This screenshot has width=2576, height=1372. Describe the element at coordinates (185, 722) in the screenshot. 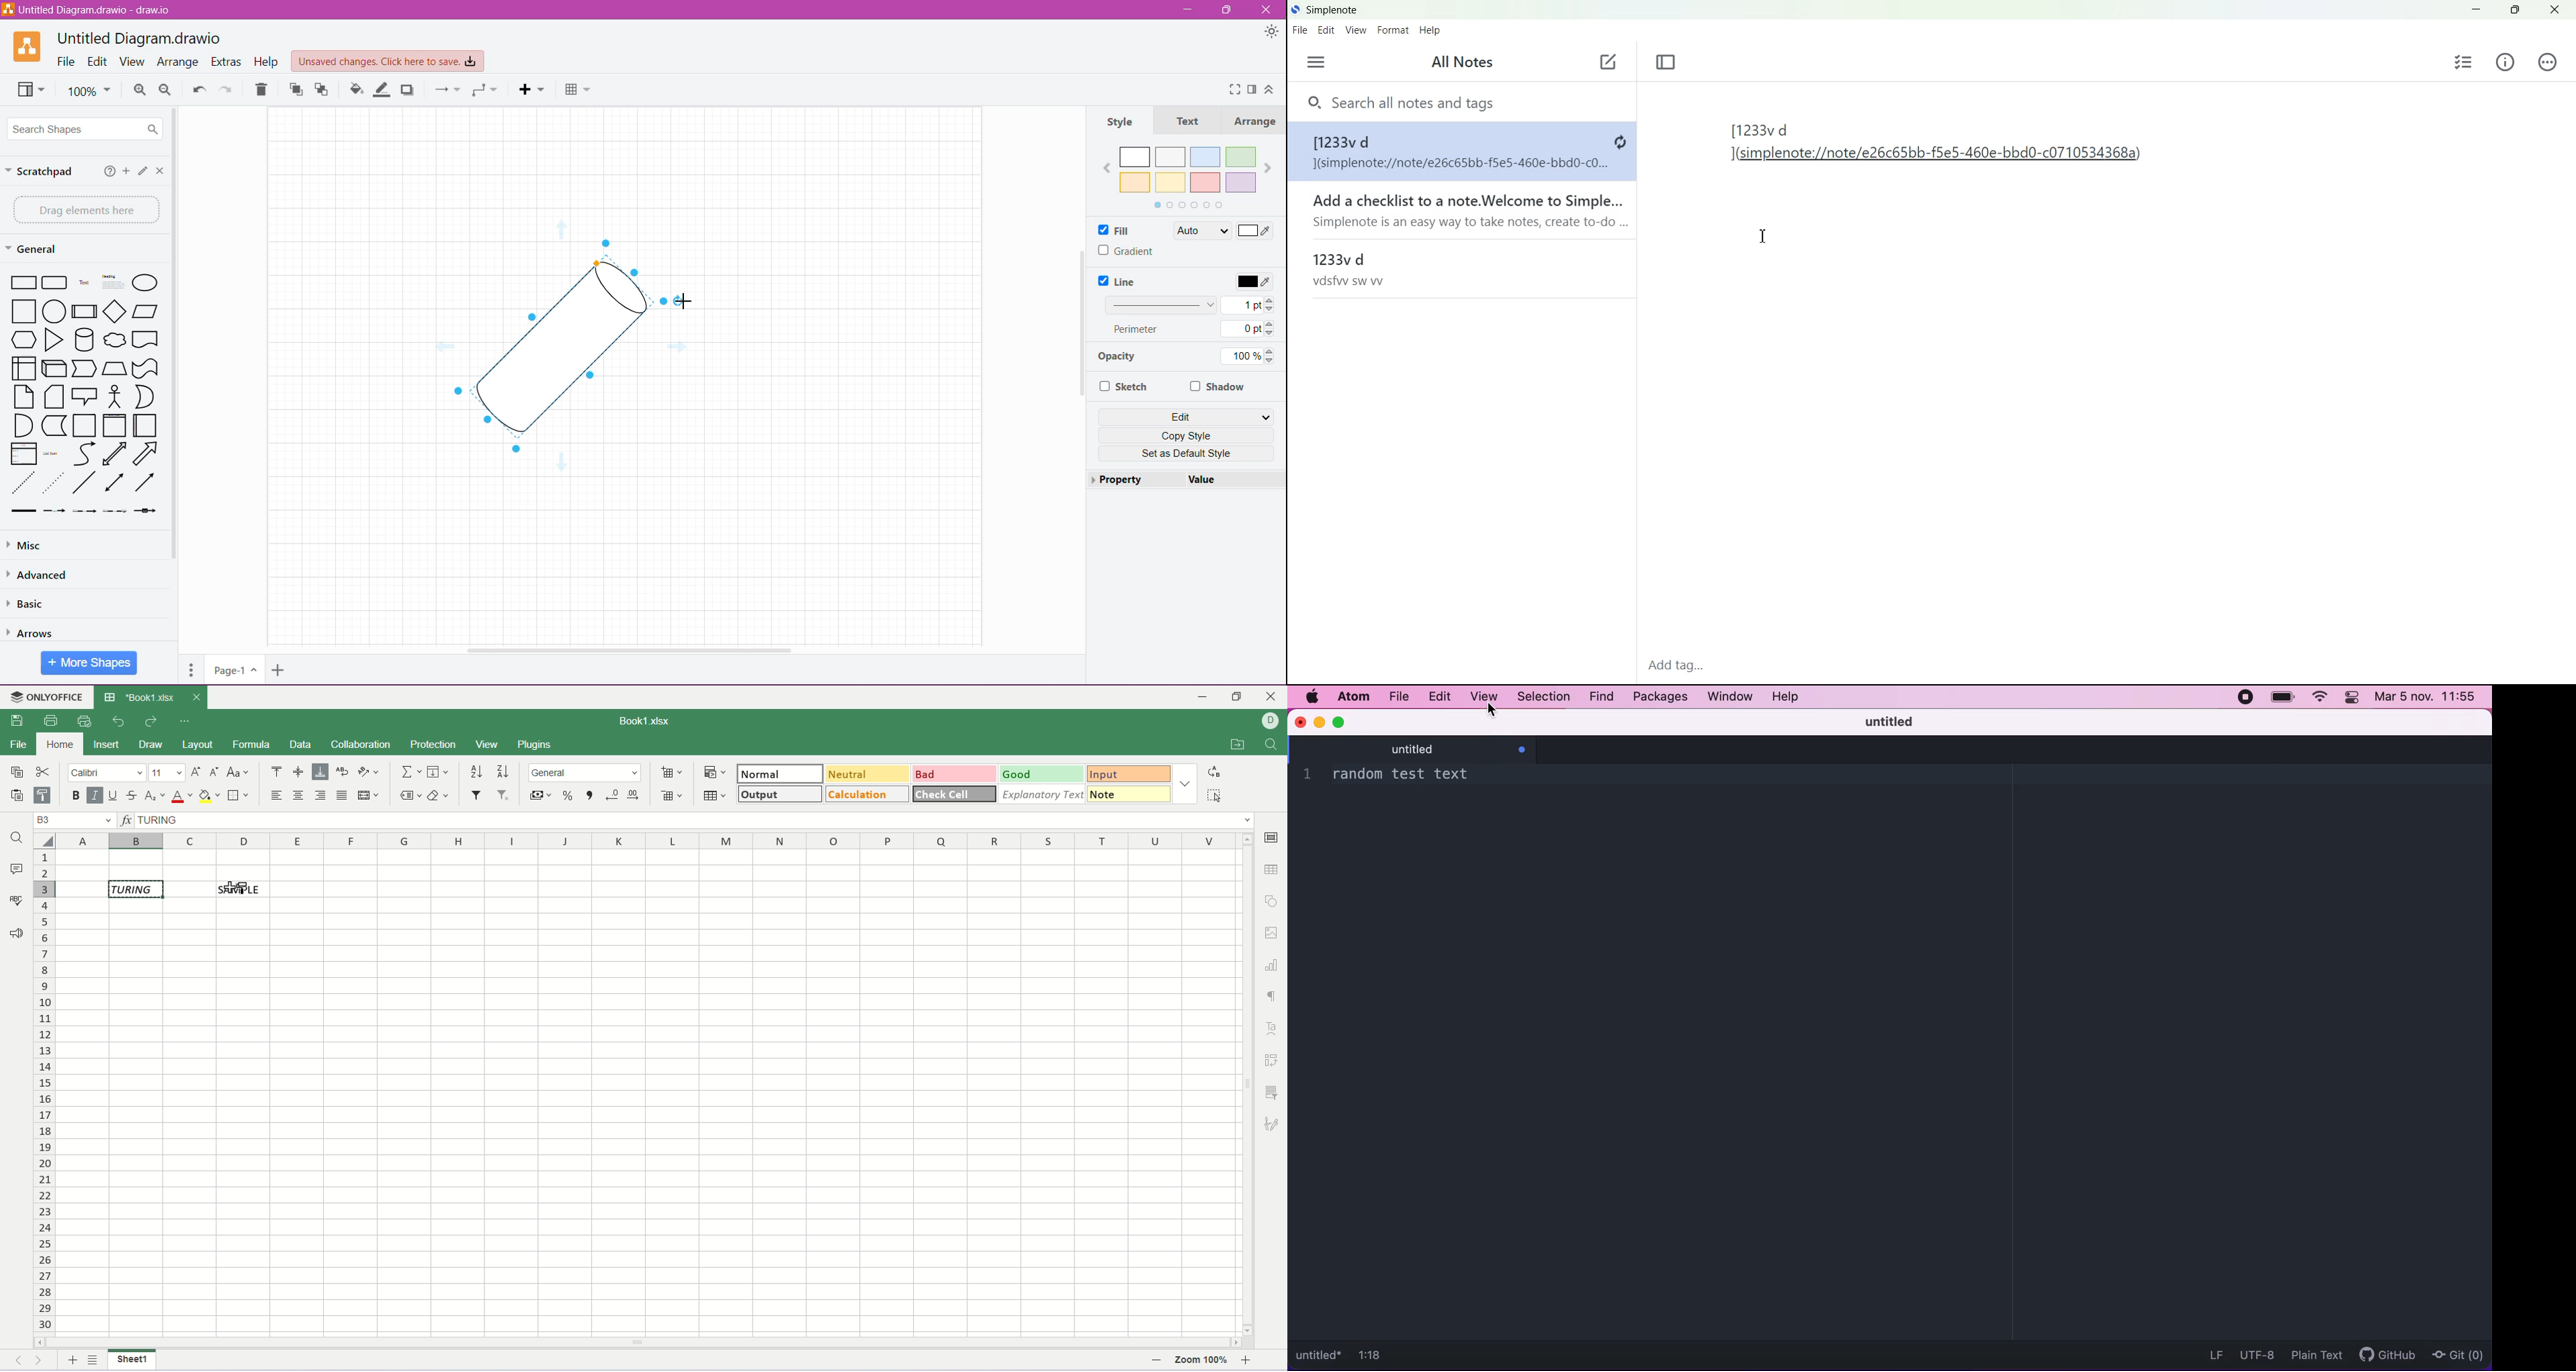

I see `quick settings` at that location.